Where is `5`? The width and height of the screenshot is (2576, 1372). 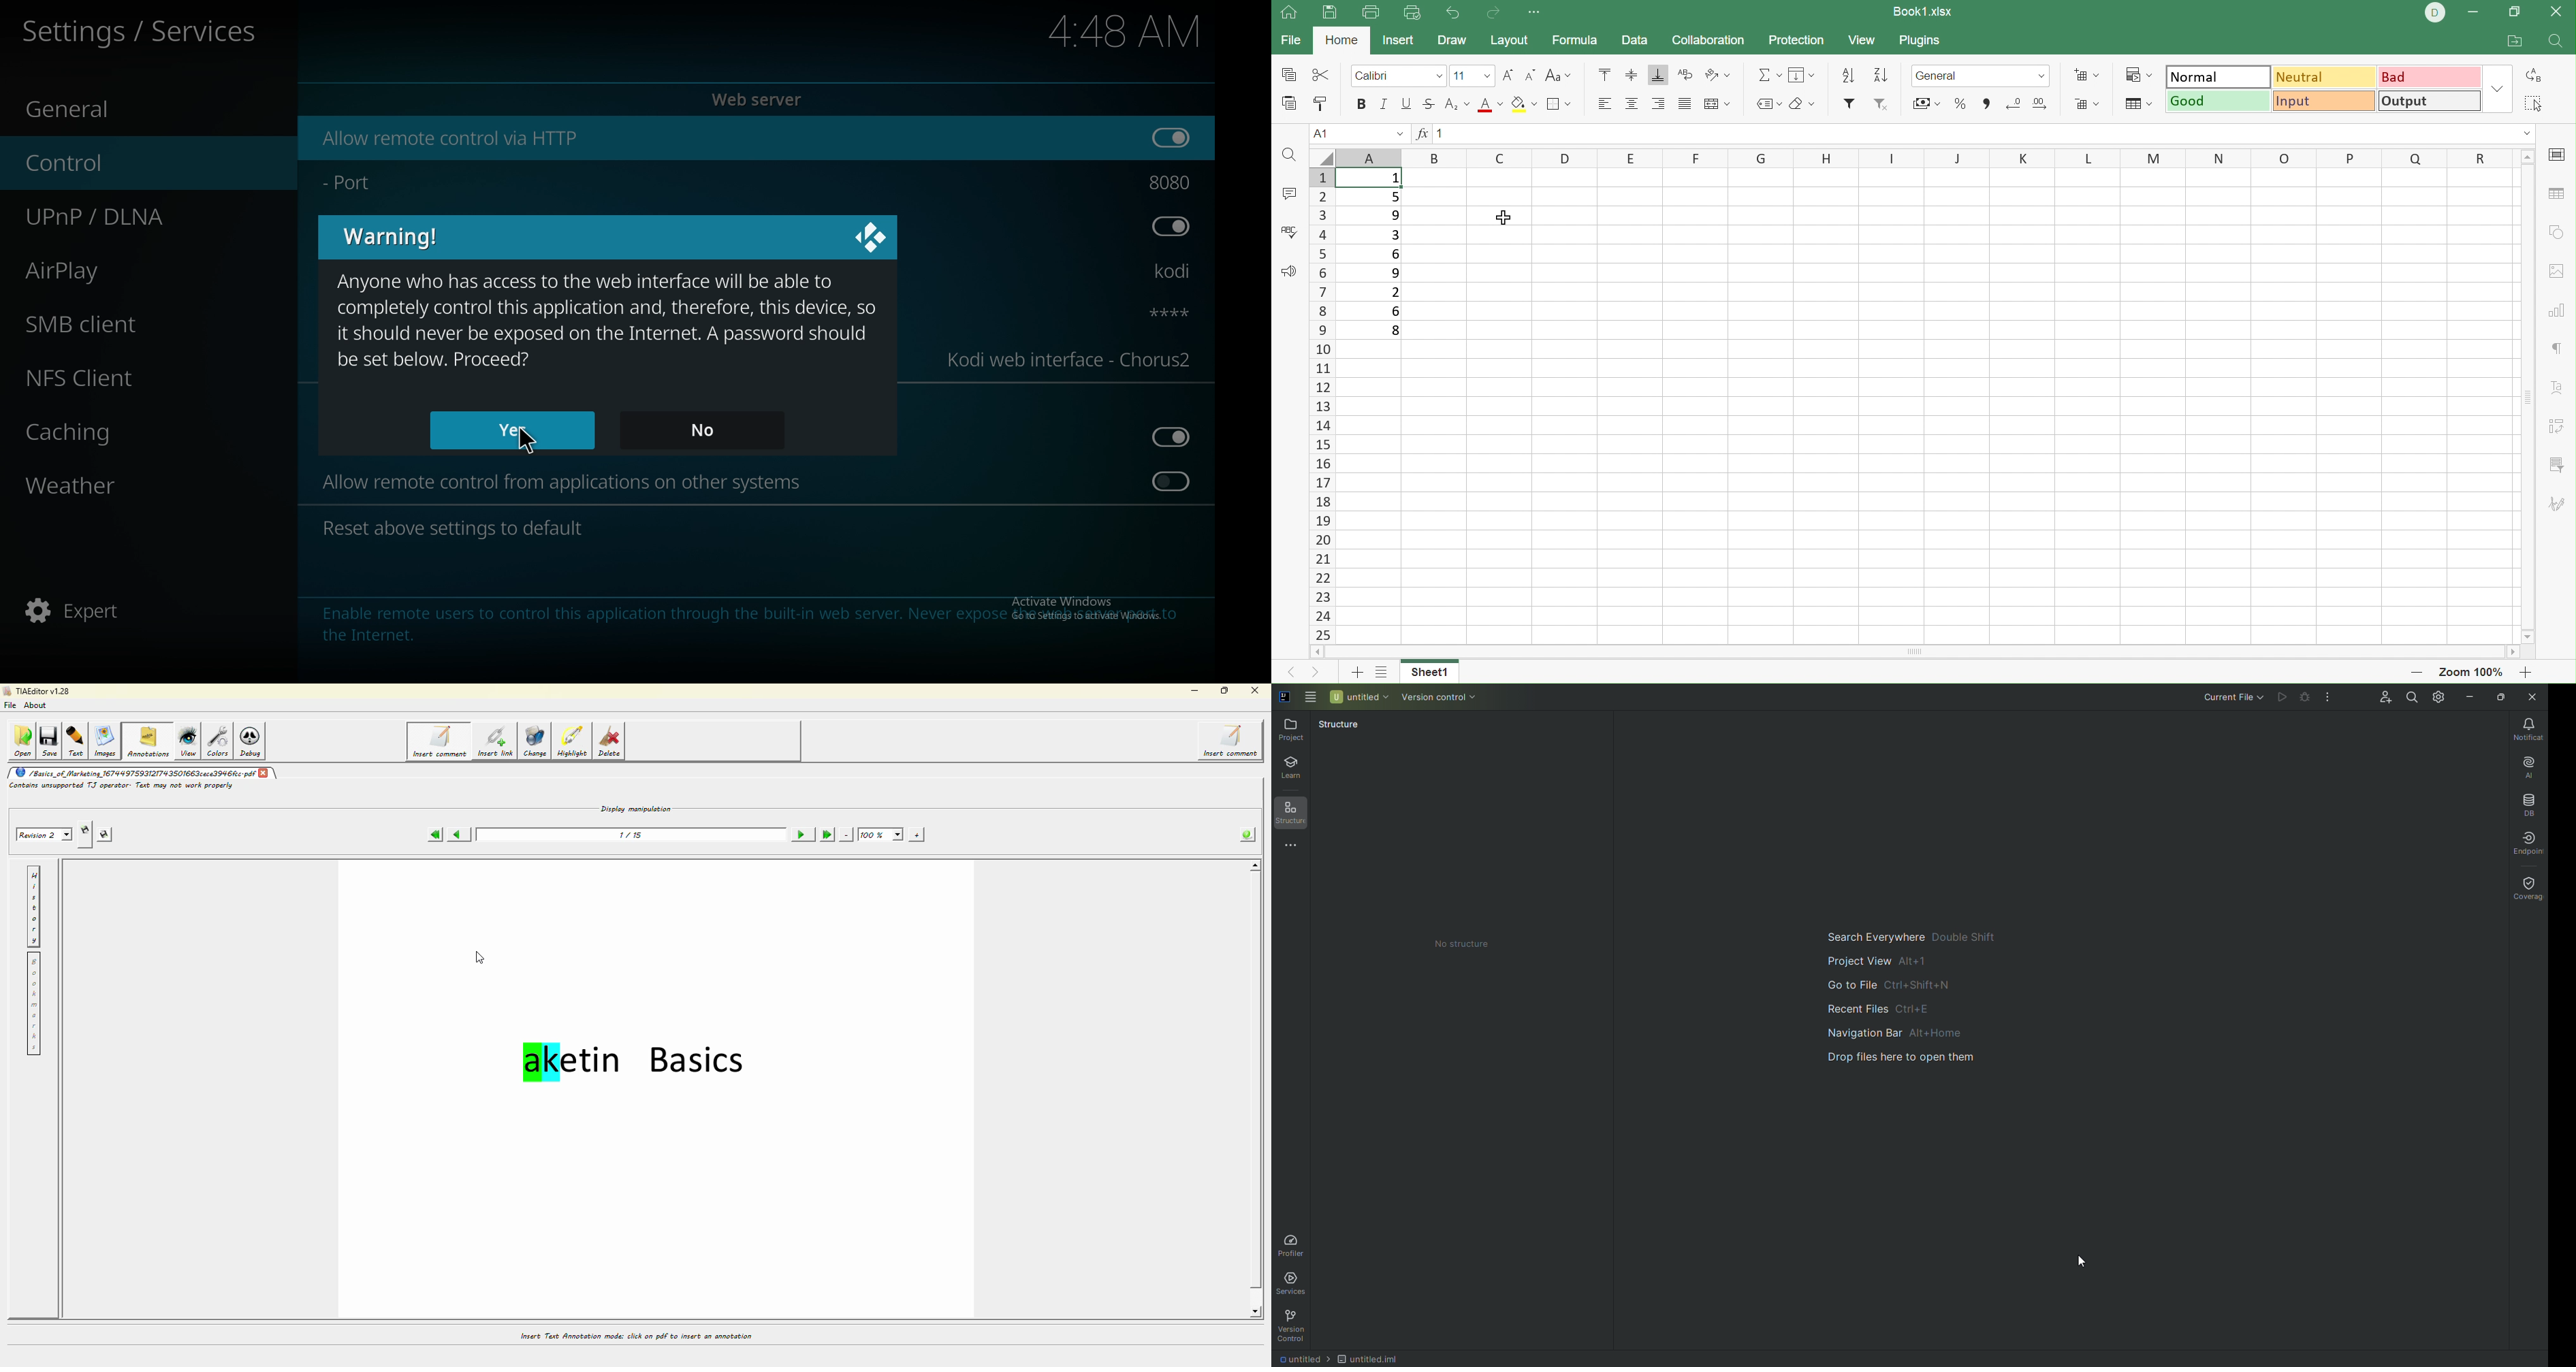 5 is located at coordinates (1393, 197).